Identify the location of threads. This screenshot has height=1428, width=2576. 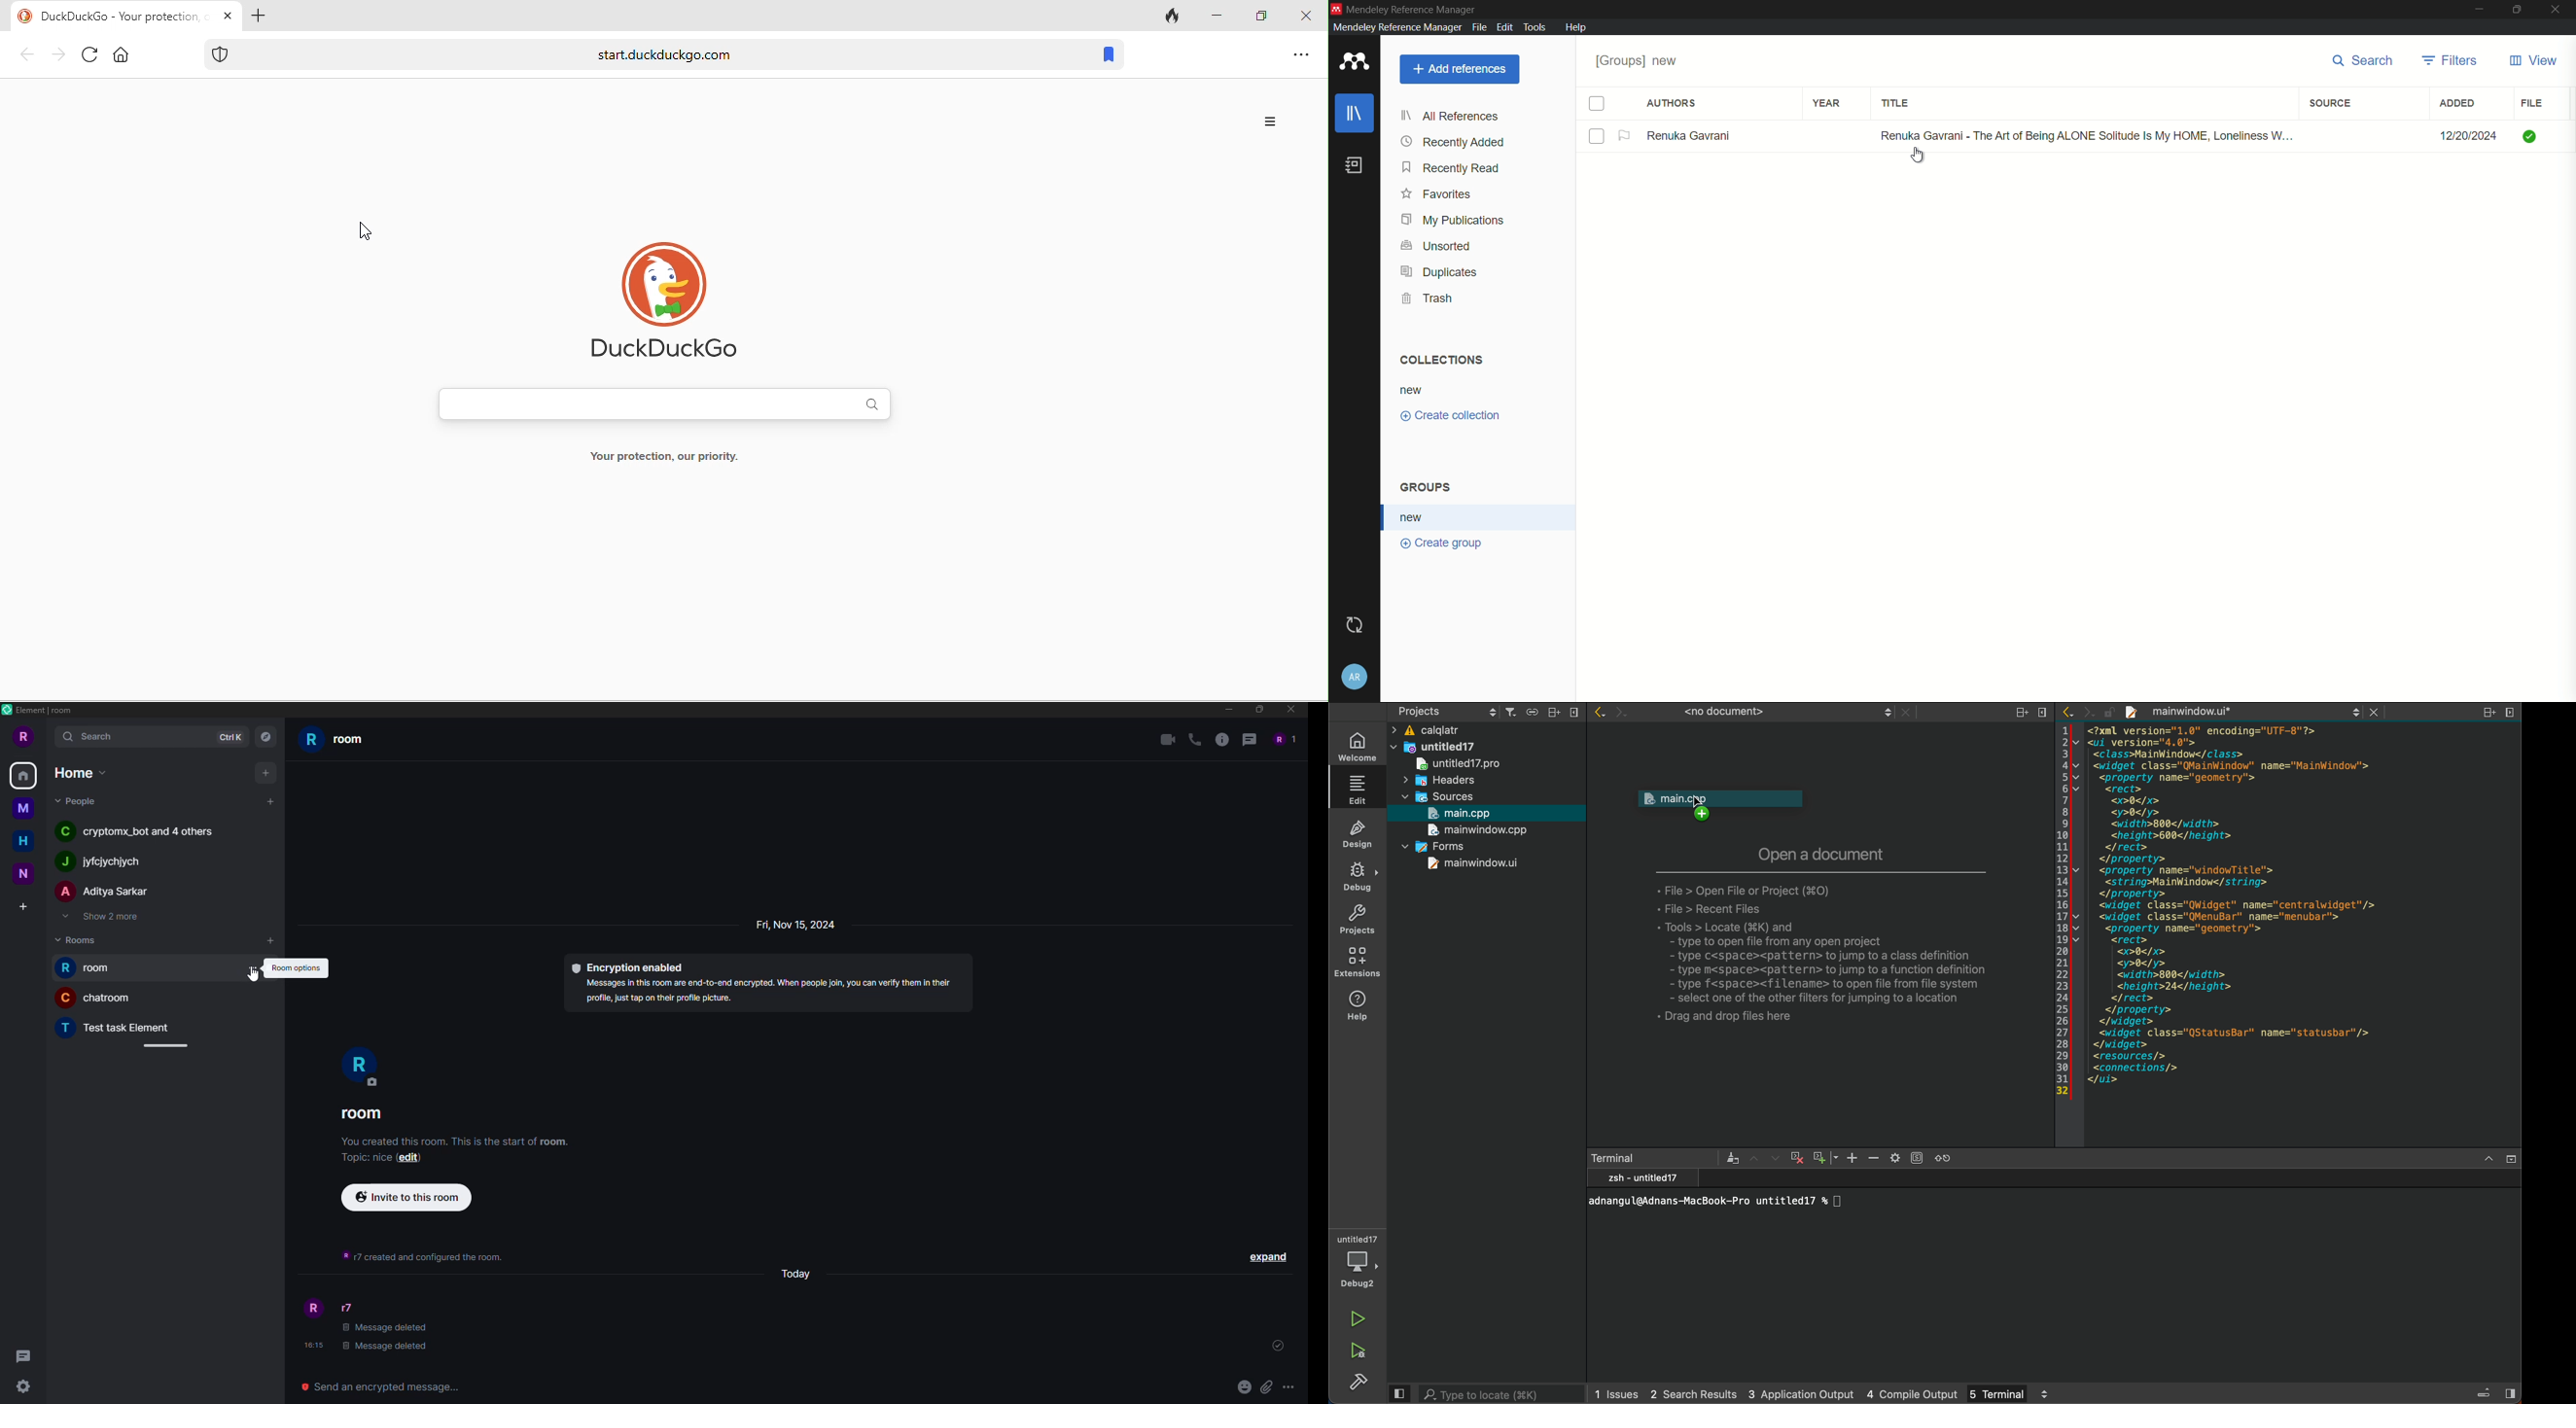
(27, 1356).